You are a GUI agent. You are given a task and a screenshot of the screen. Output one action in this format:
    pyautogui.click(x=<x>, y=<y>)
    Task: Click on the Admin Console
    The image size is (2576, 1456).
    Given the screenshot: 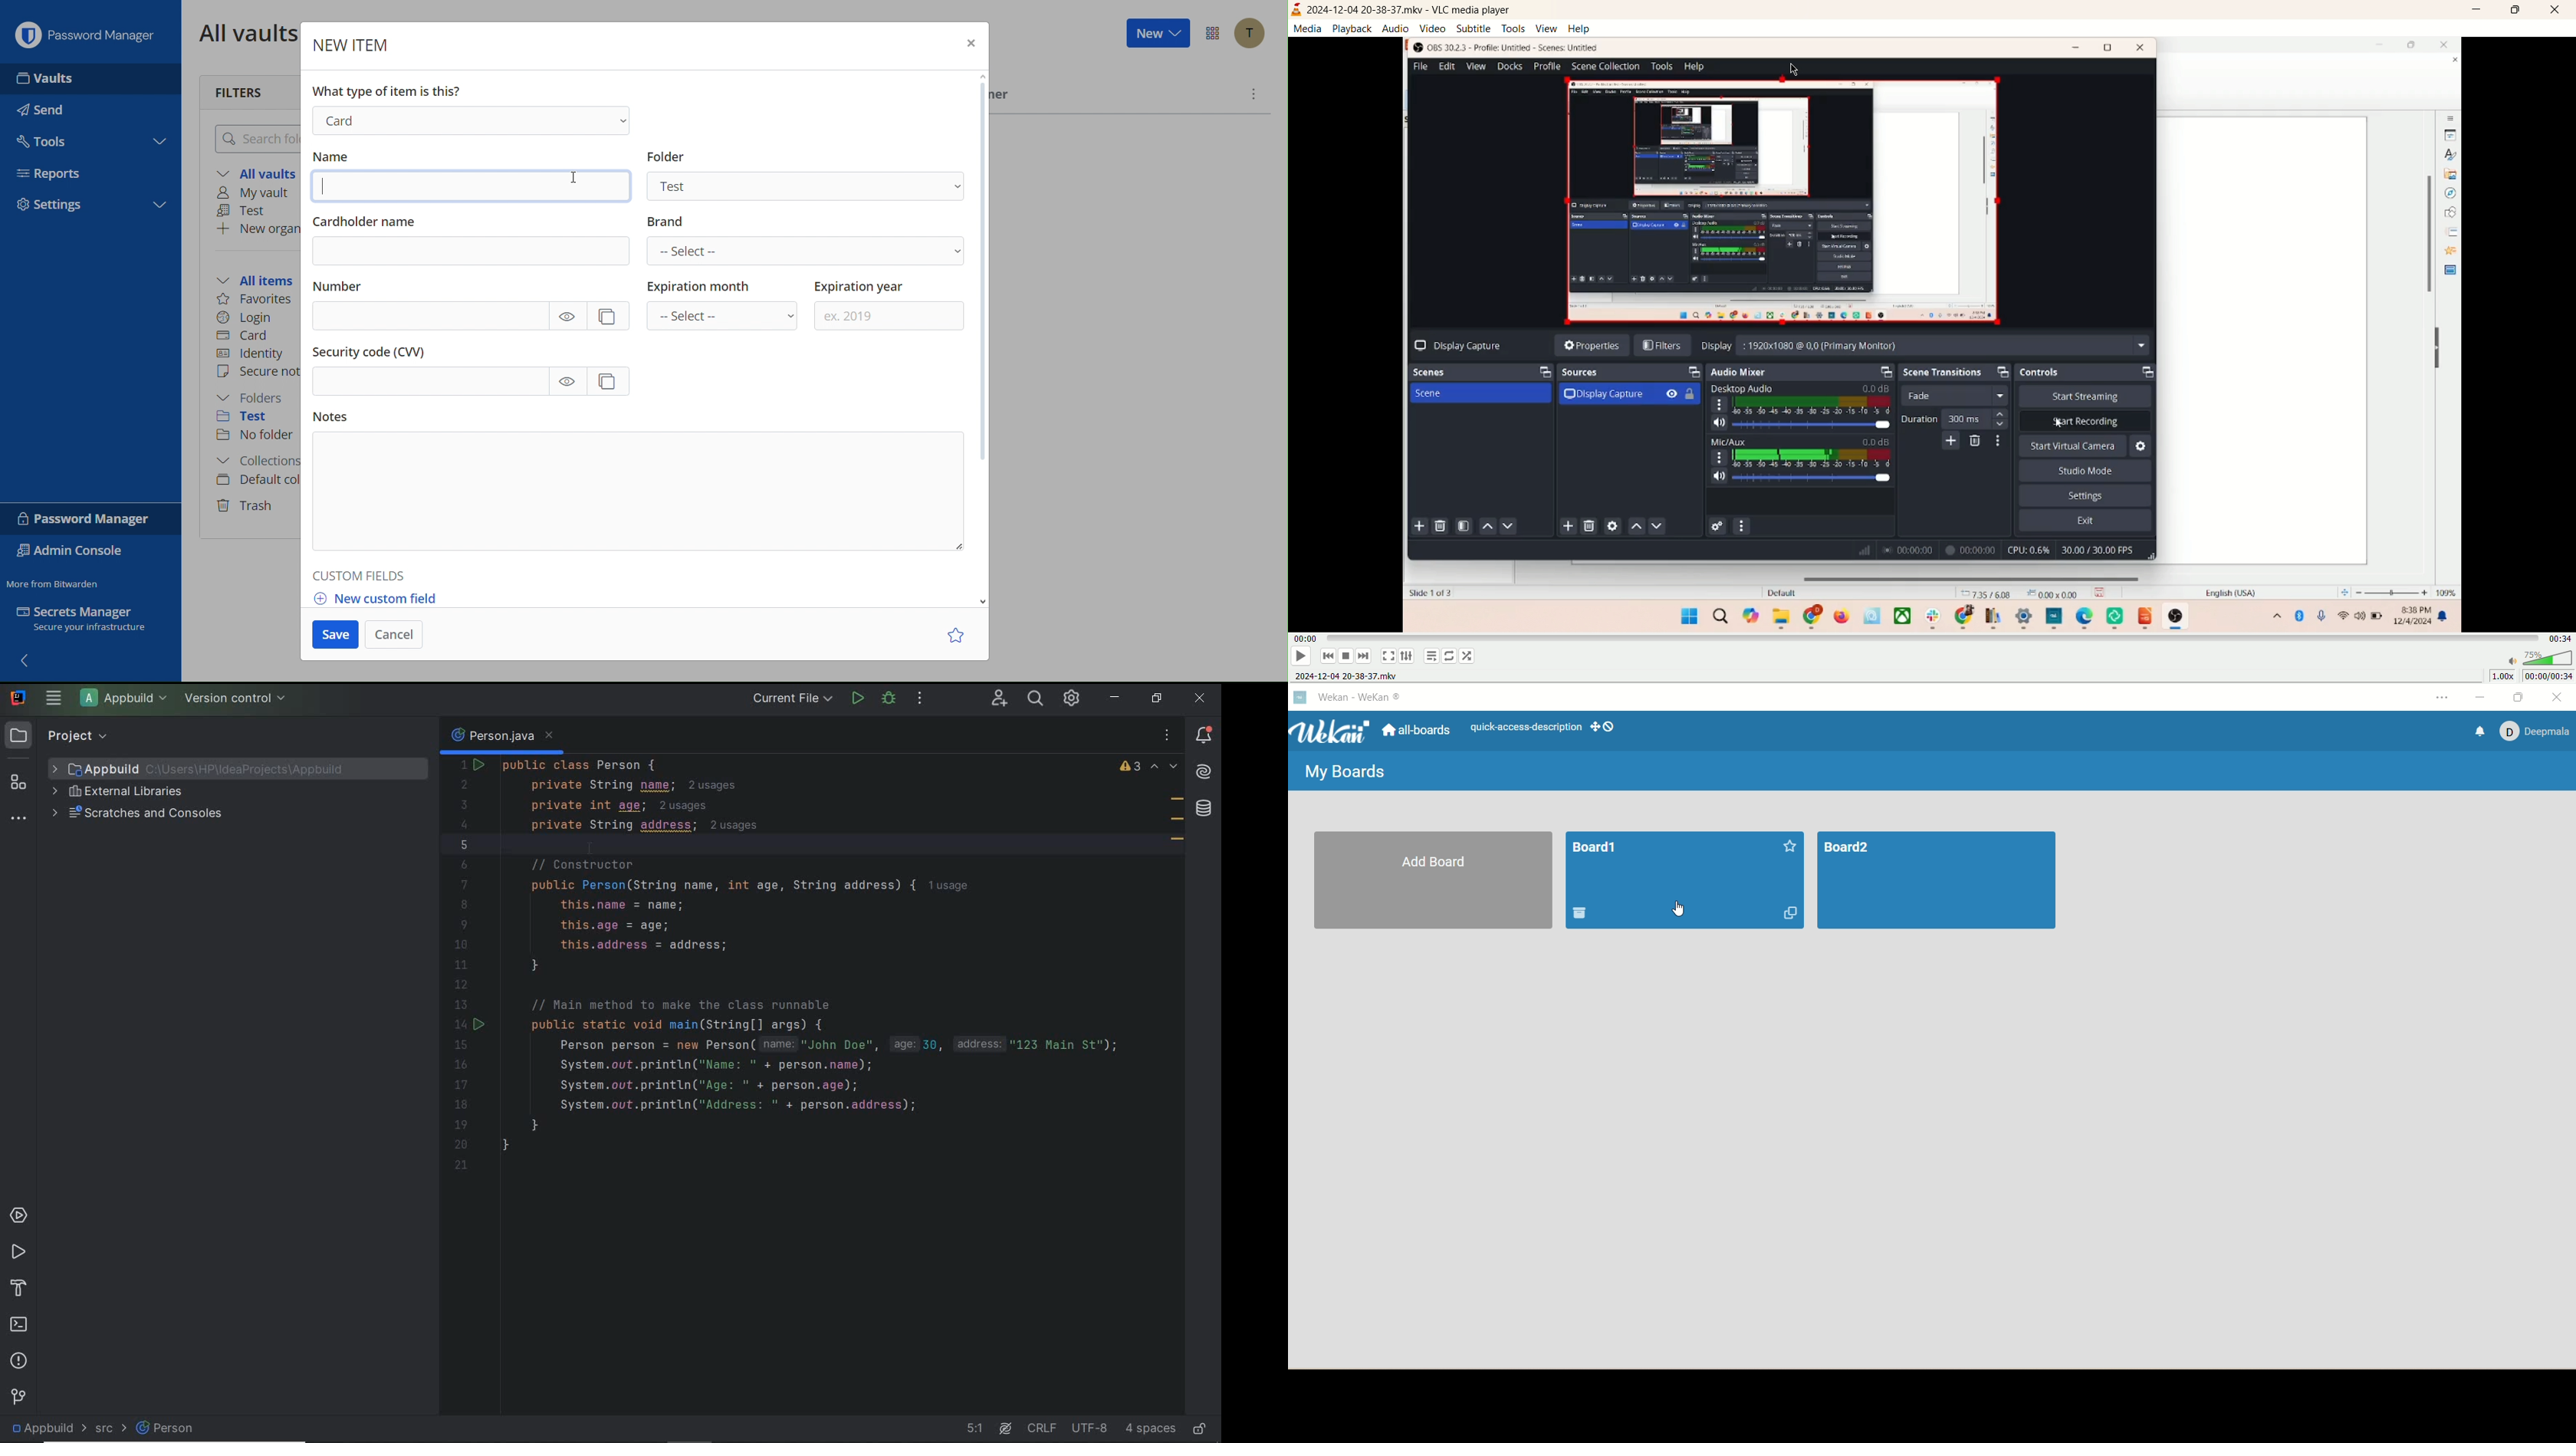 What is the action you would take?
    pyautogui.click(x=70, y=552)
    